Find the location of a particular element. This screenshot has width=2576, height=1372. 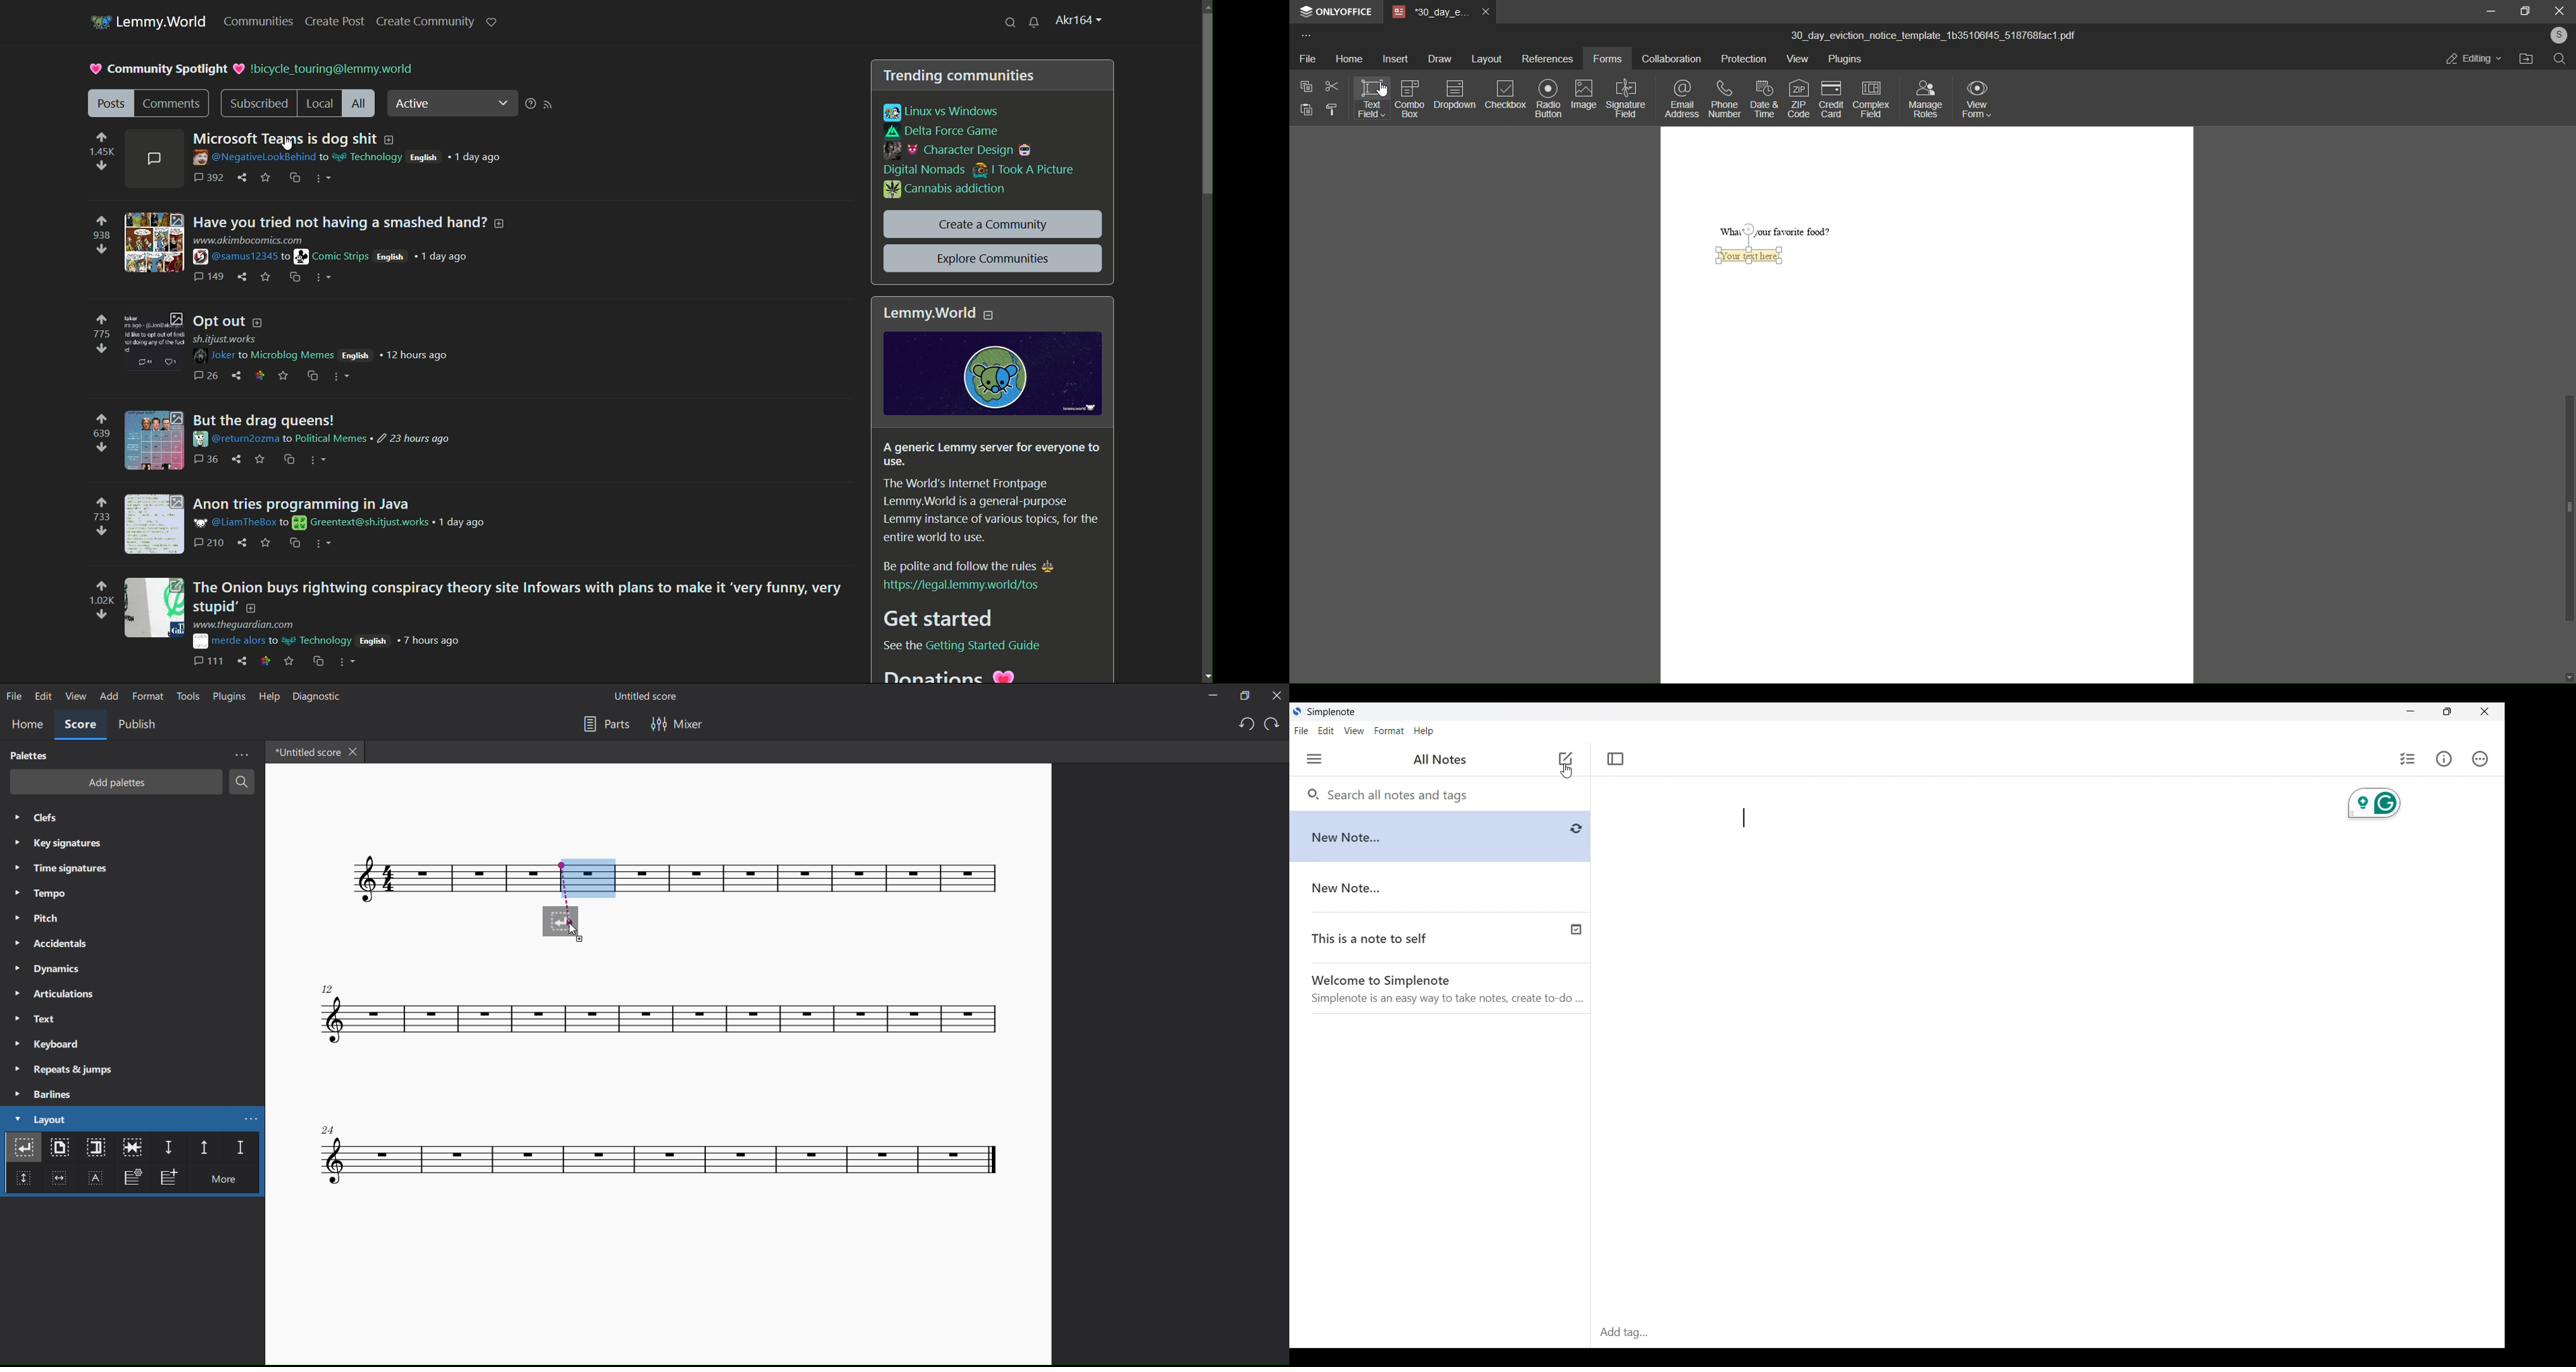

share is located at coordinates (242, 542).